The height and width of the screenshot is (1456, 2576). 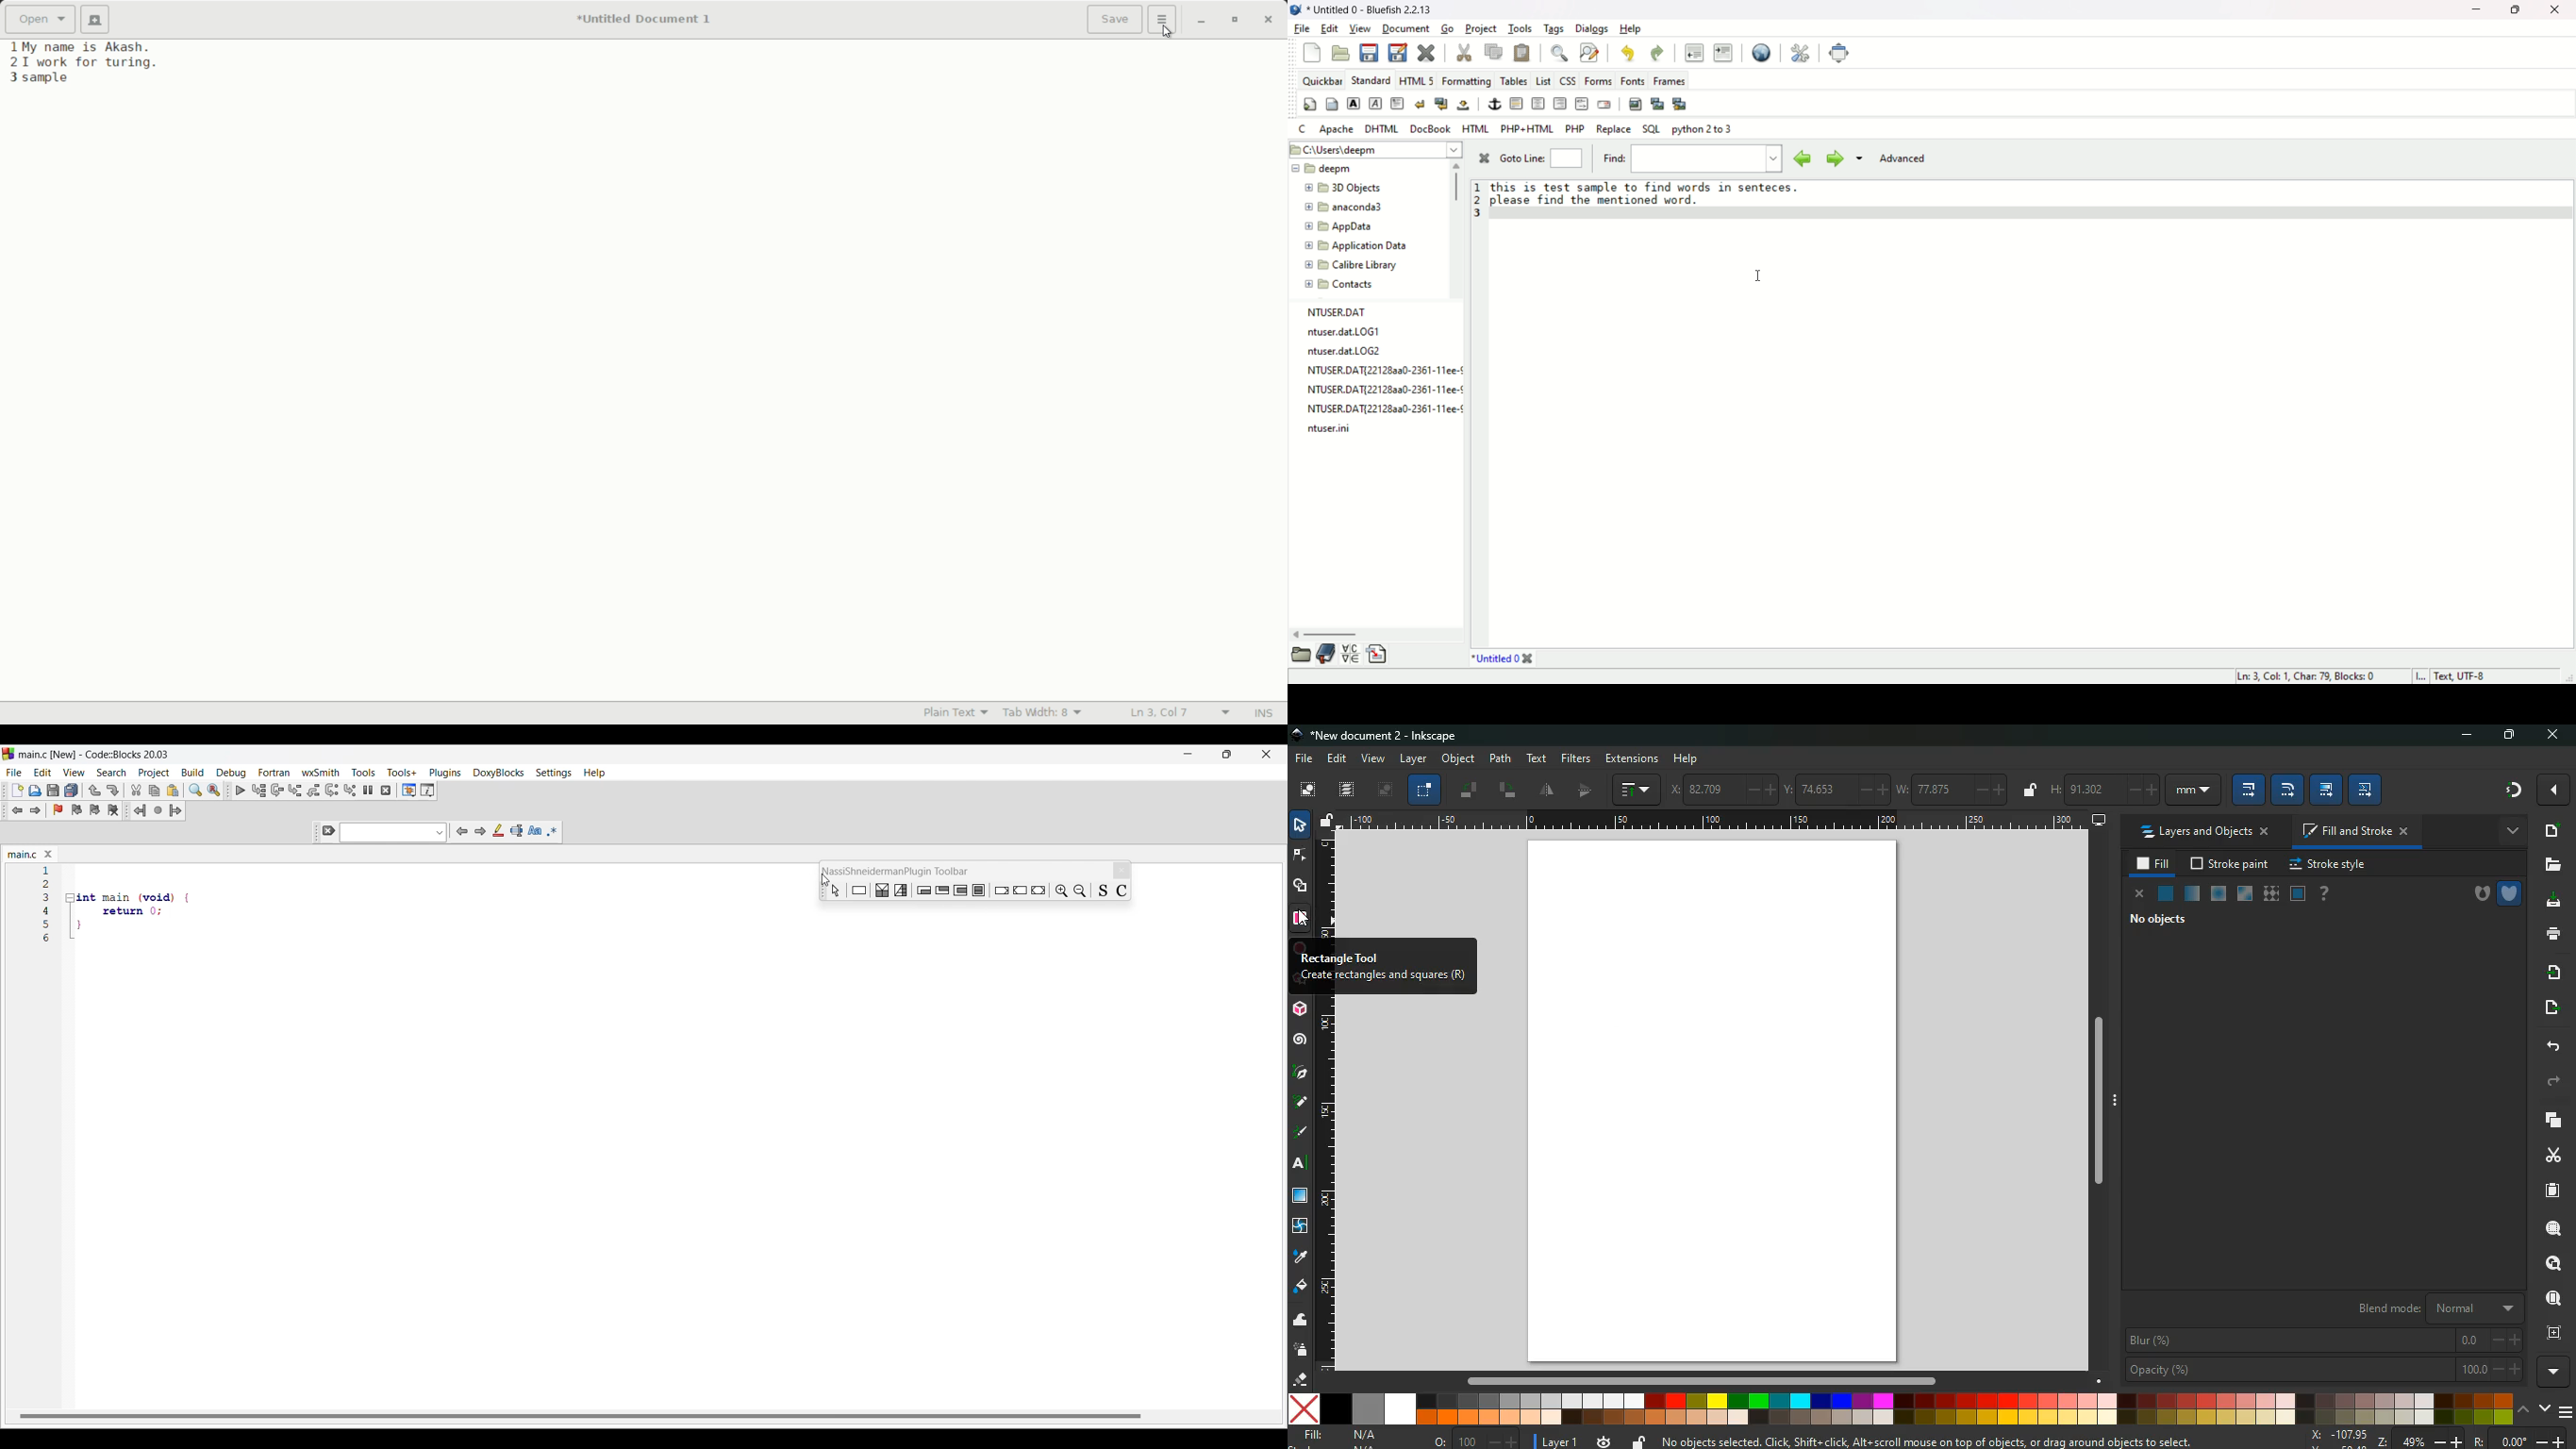 What do you see at coordinates (2325, 894) in the screenshot?
I see `help` at bounding box center [2325, 894].